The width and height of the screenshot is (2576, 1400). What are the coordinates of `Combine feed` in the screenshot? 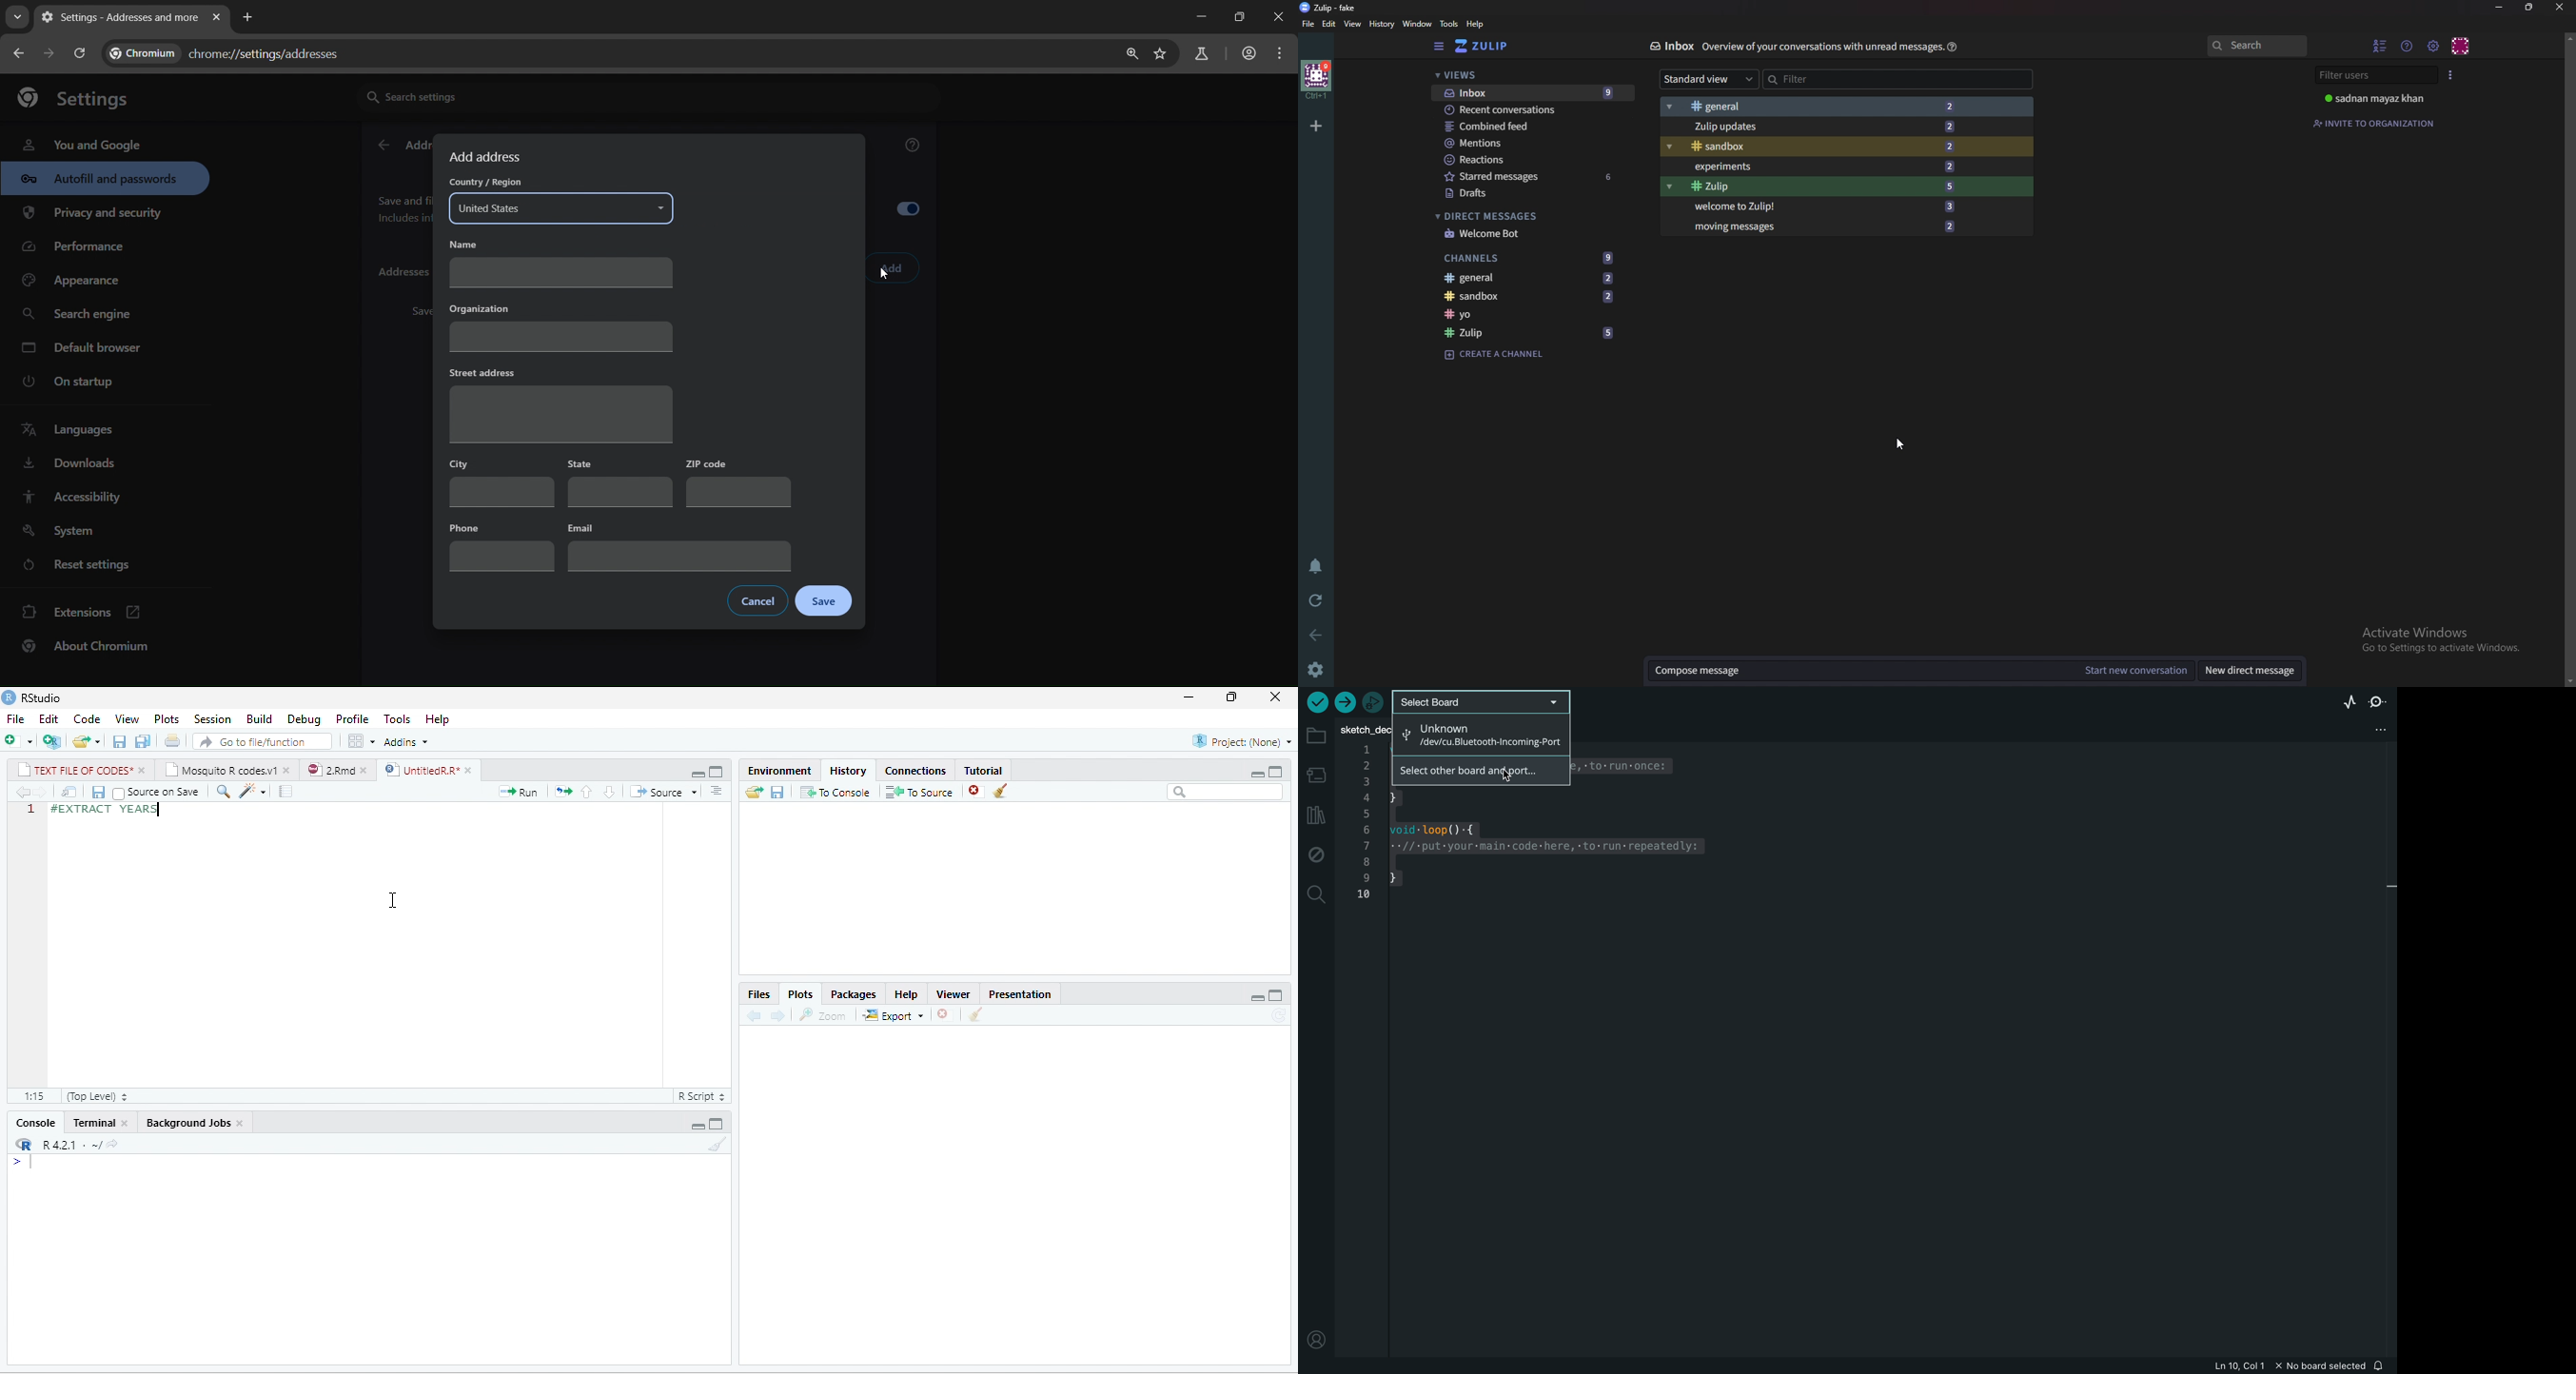 It's located at (1525, 126).